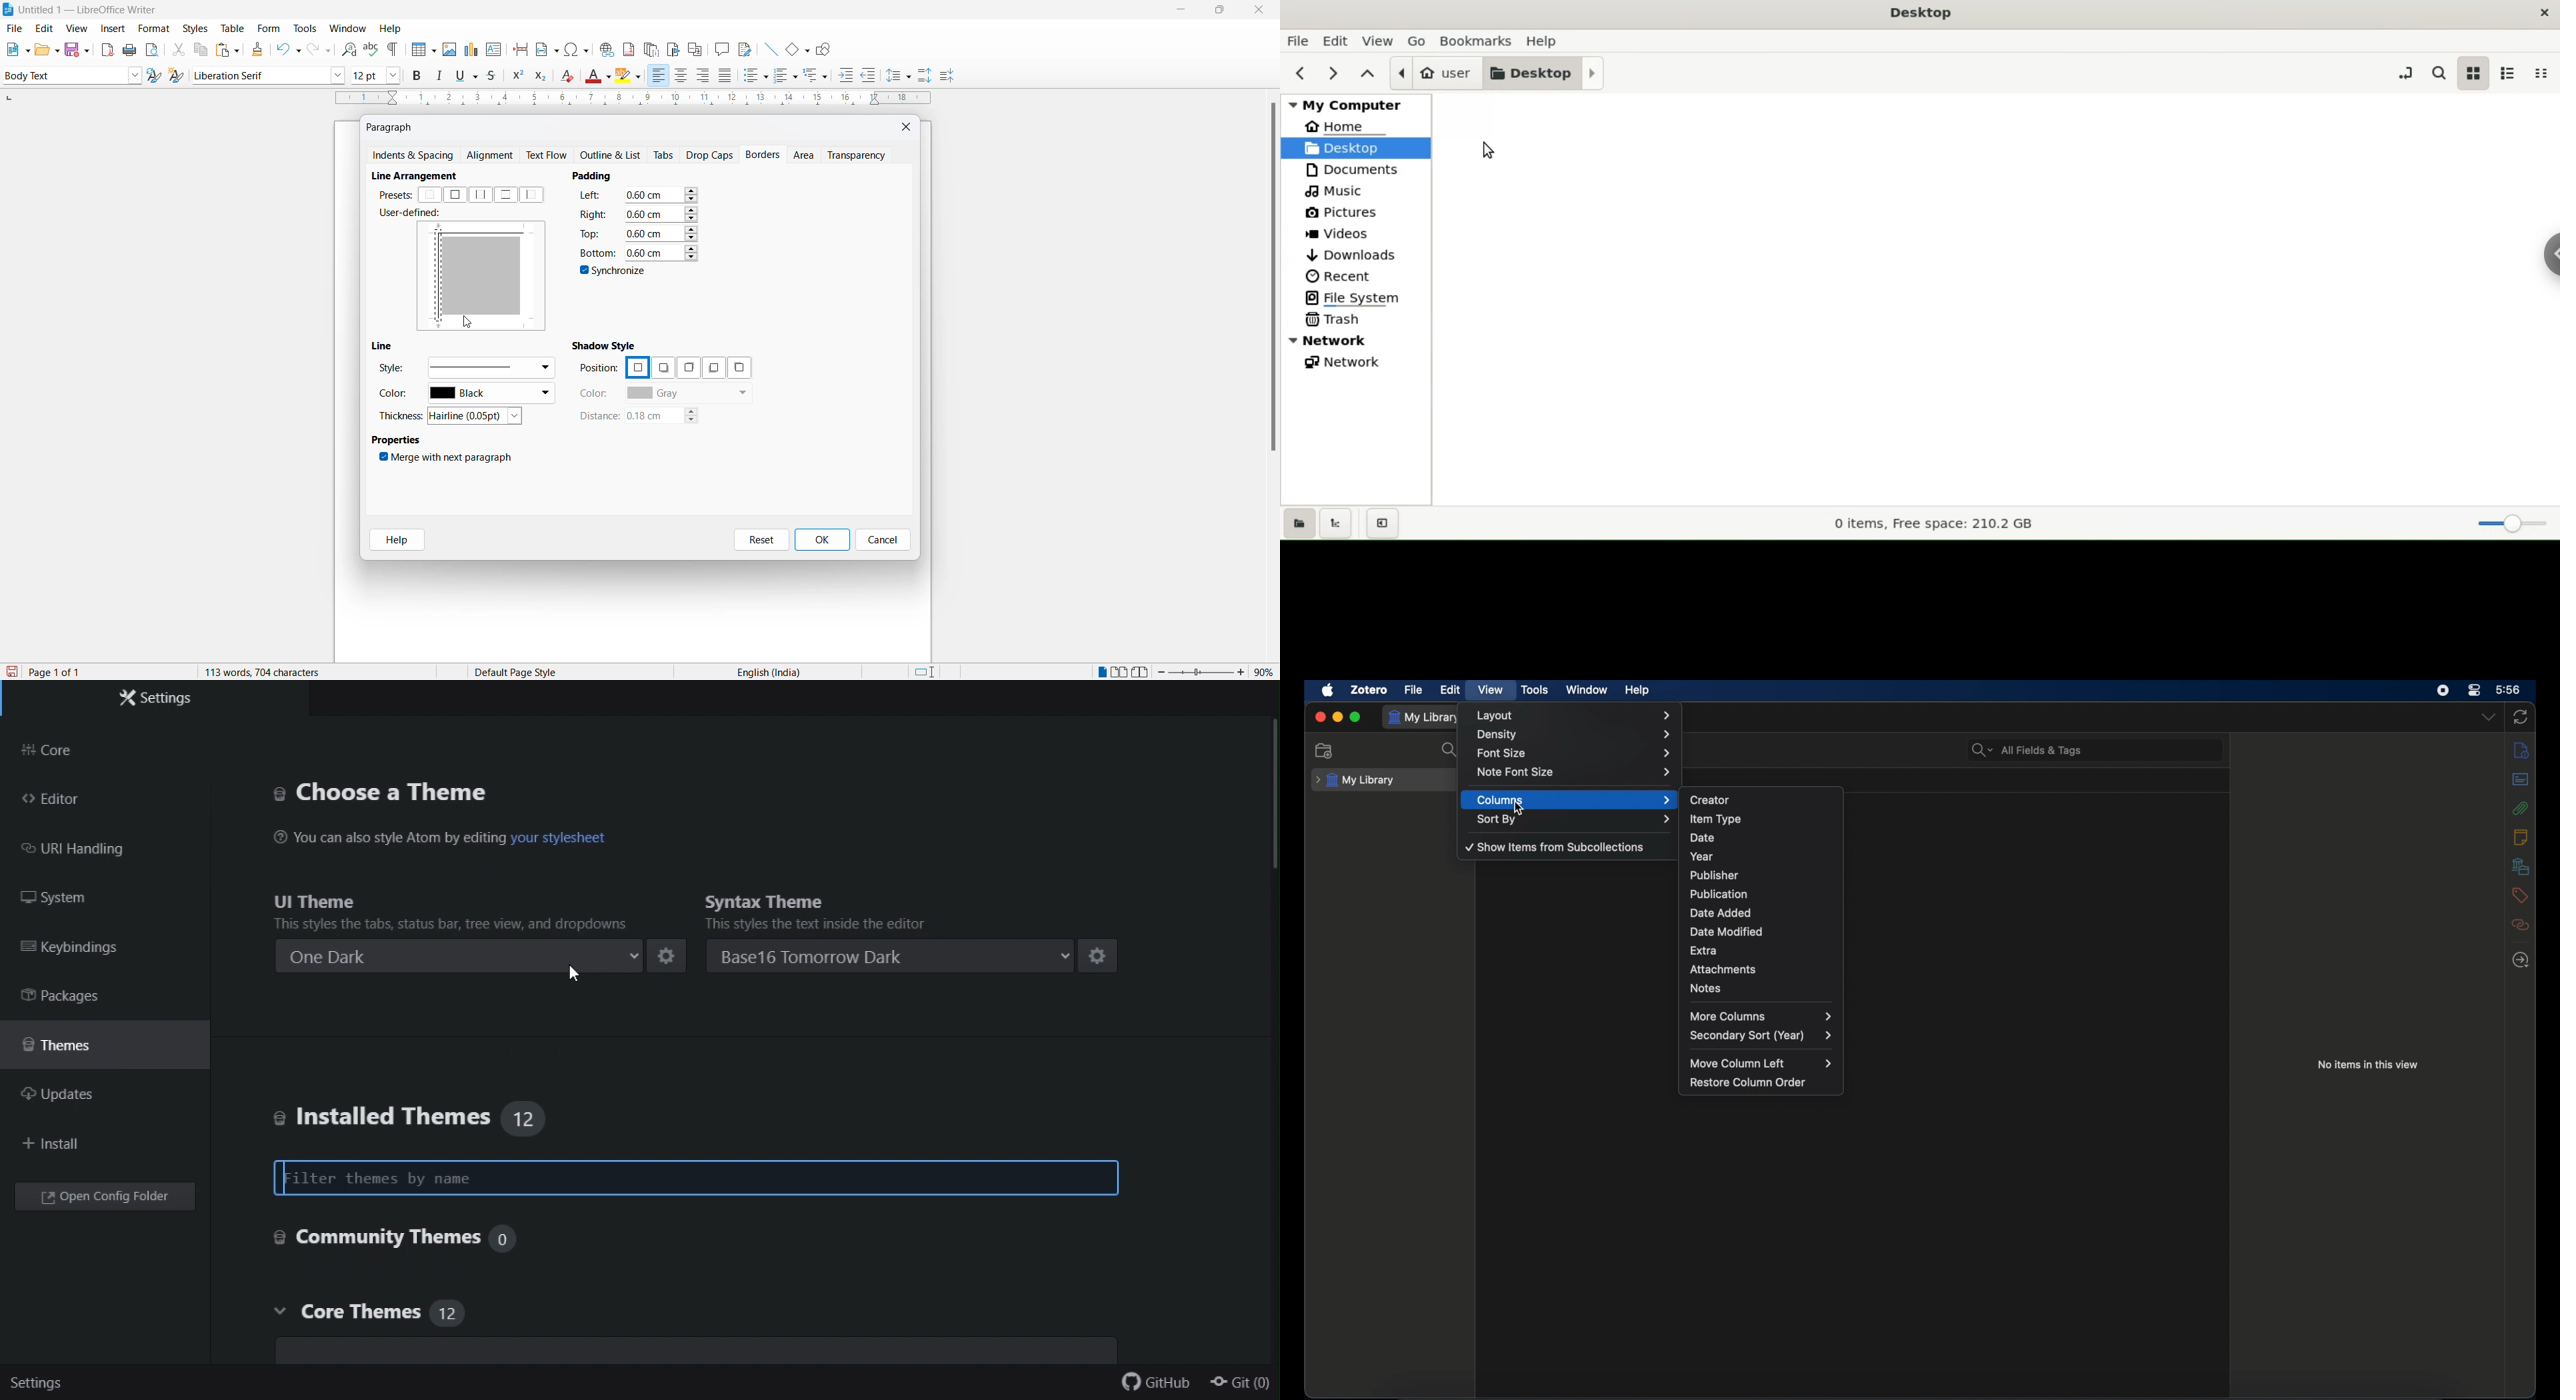 Image resolution: width=2576 pixels, height=1400 pixels. What do you see at coordinates (269, 28) in the screenshot?
I see `form` at bounding box center [269, 28].